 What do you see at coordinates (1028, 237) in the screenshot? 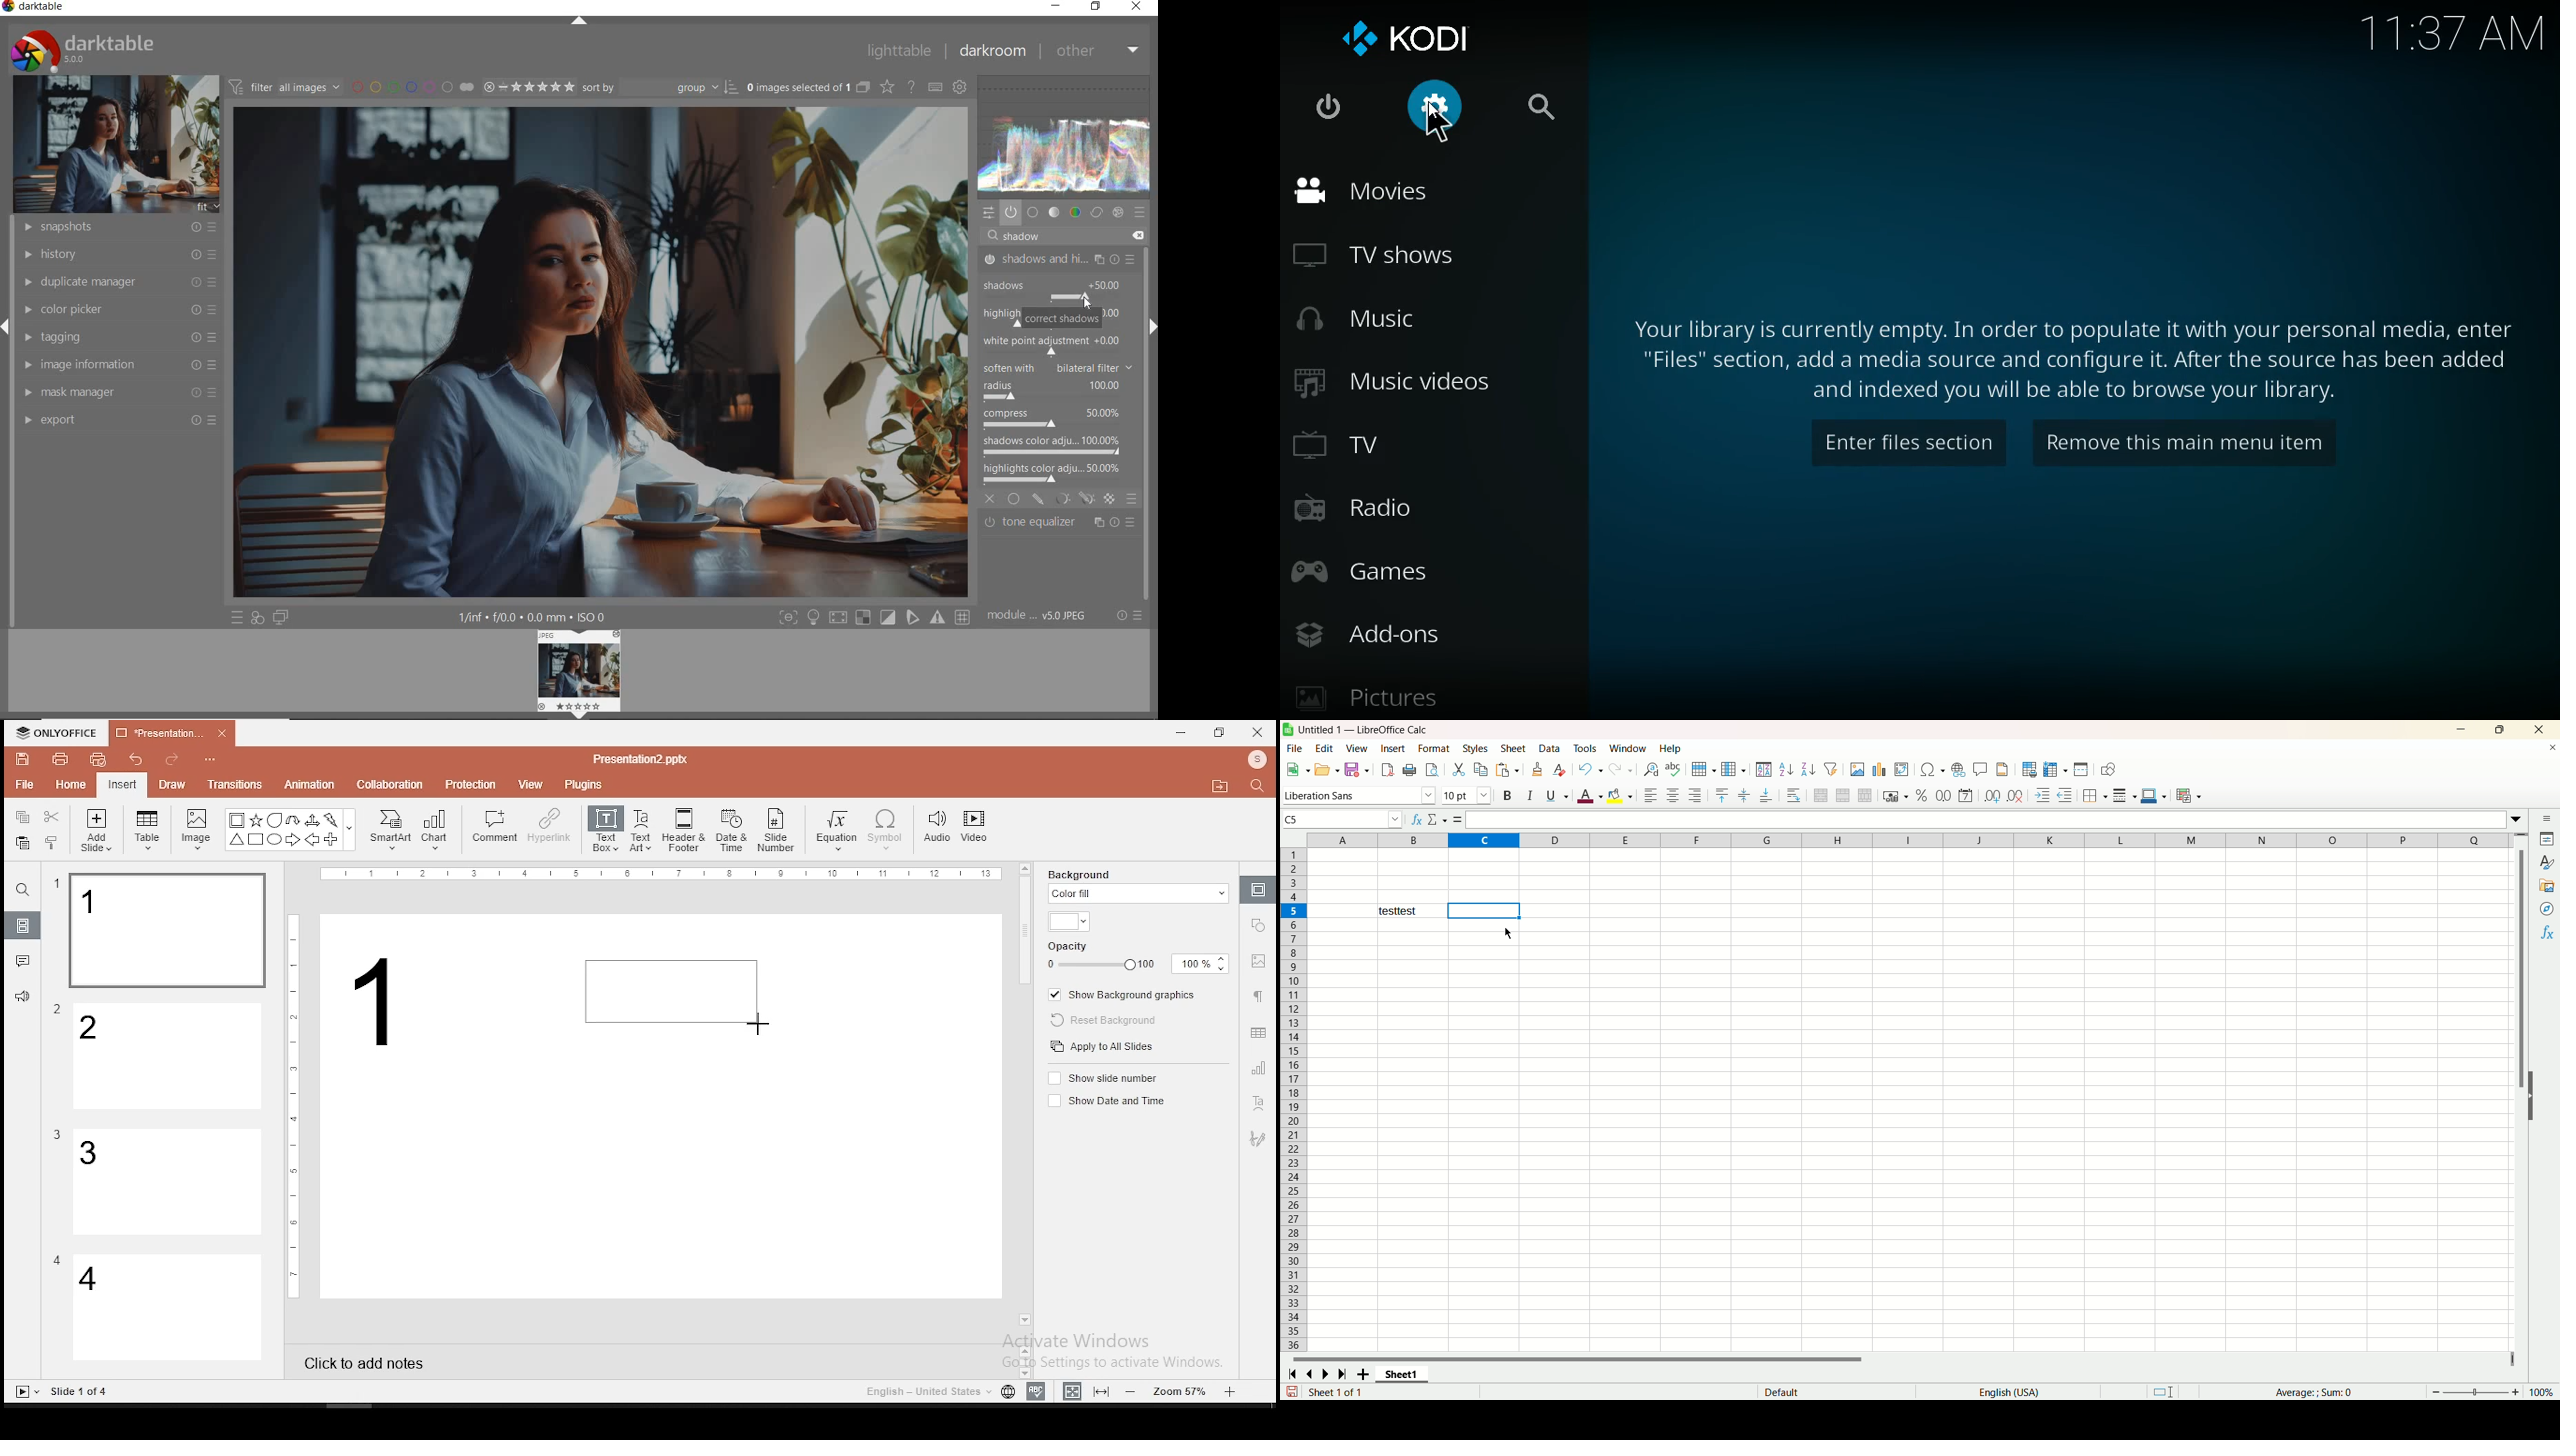
I see `shadow` at bounding box center [1028, 237].